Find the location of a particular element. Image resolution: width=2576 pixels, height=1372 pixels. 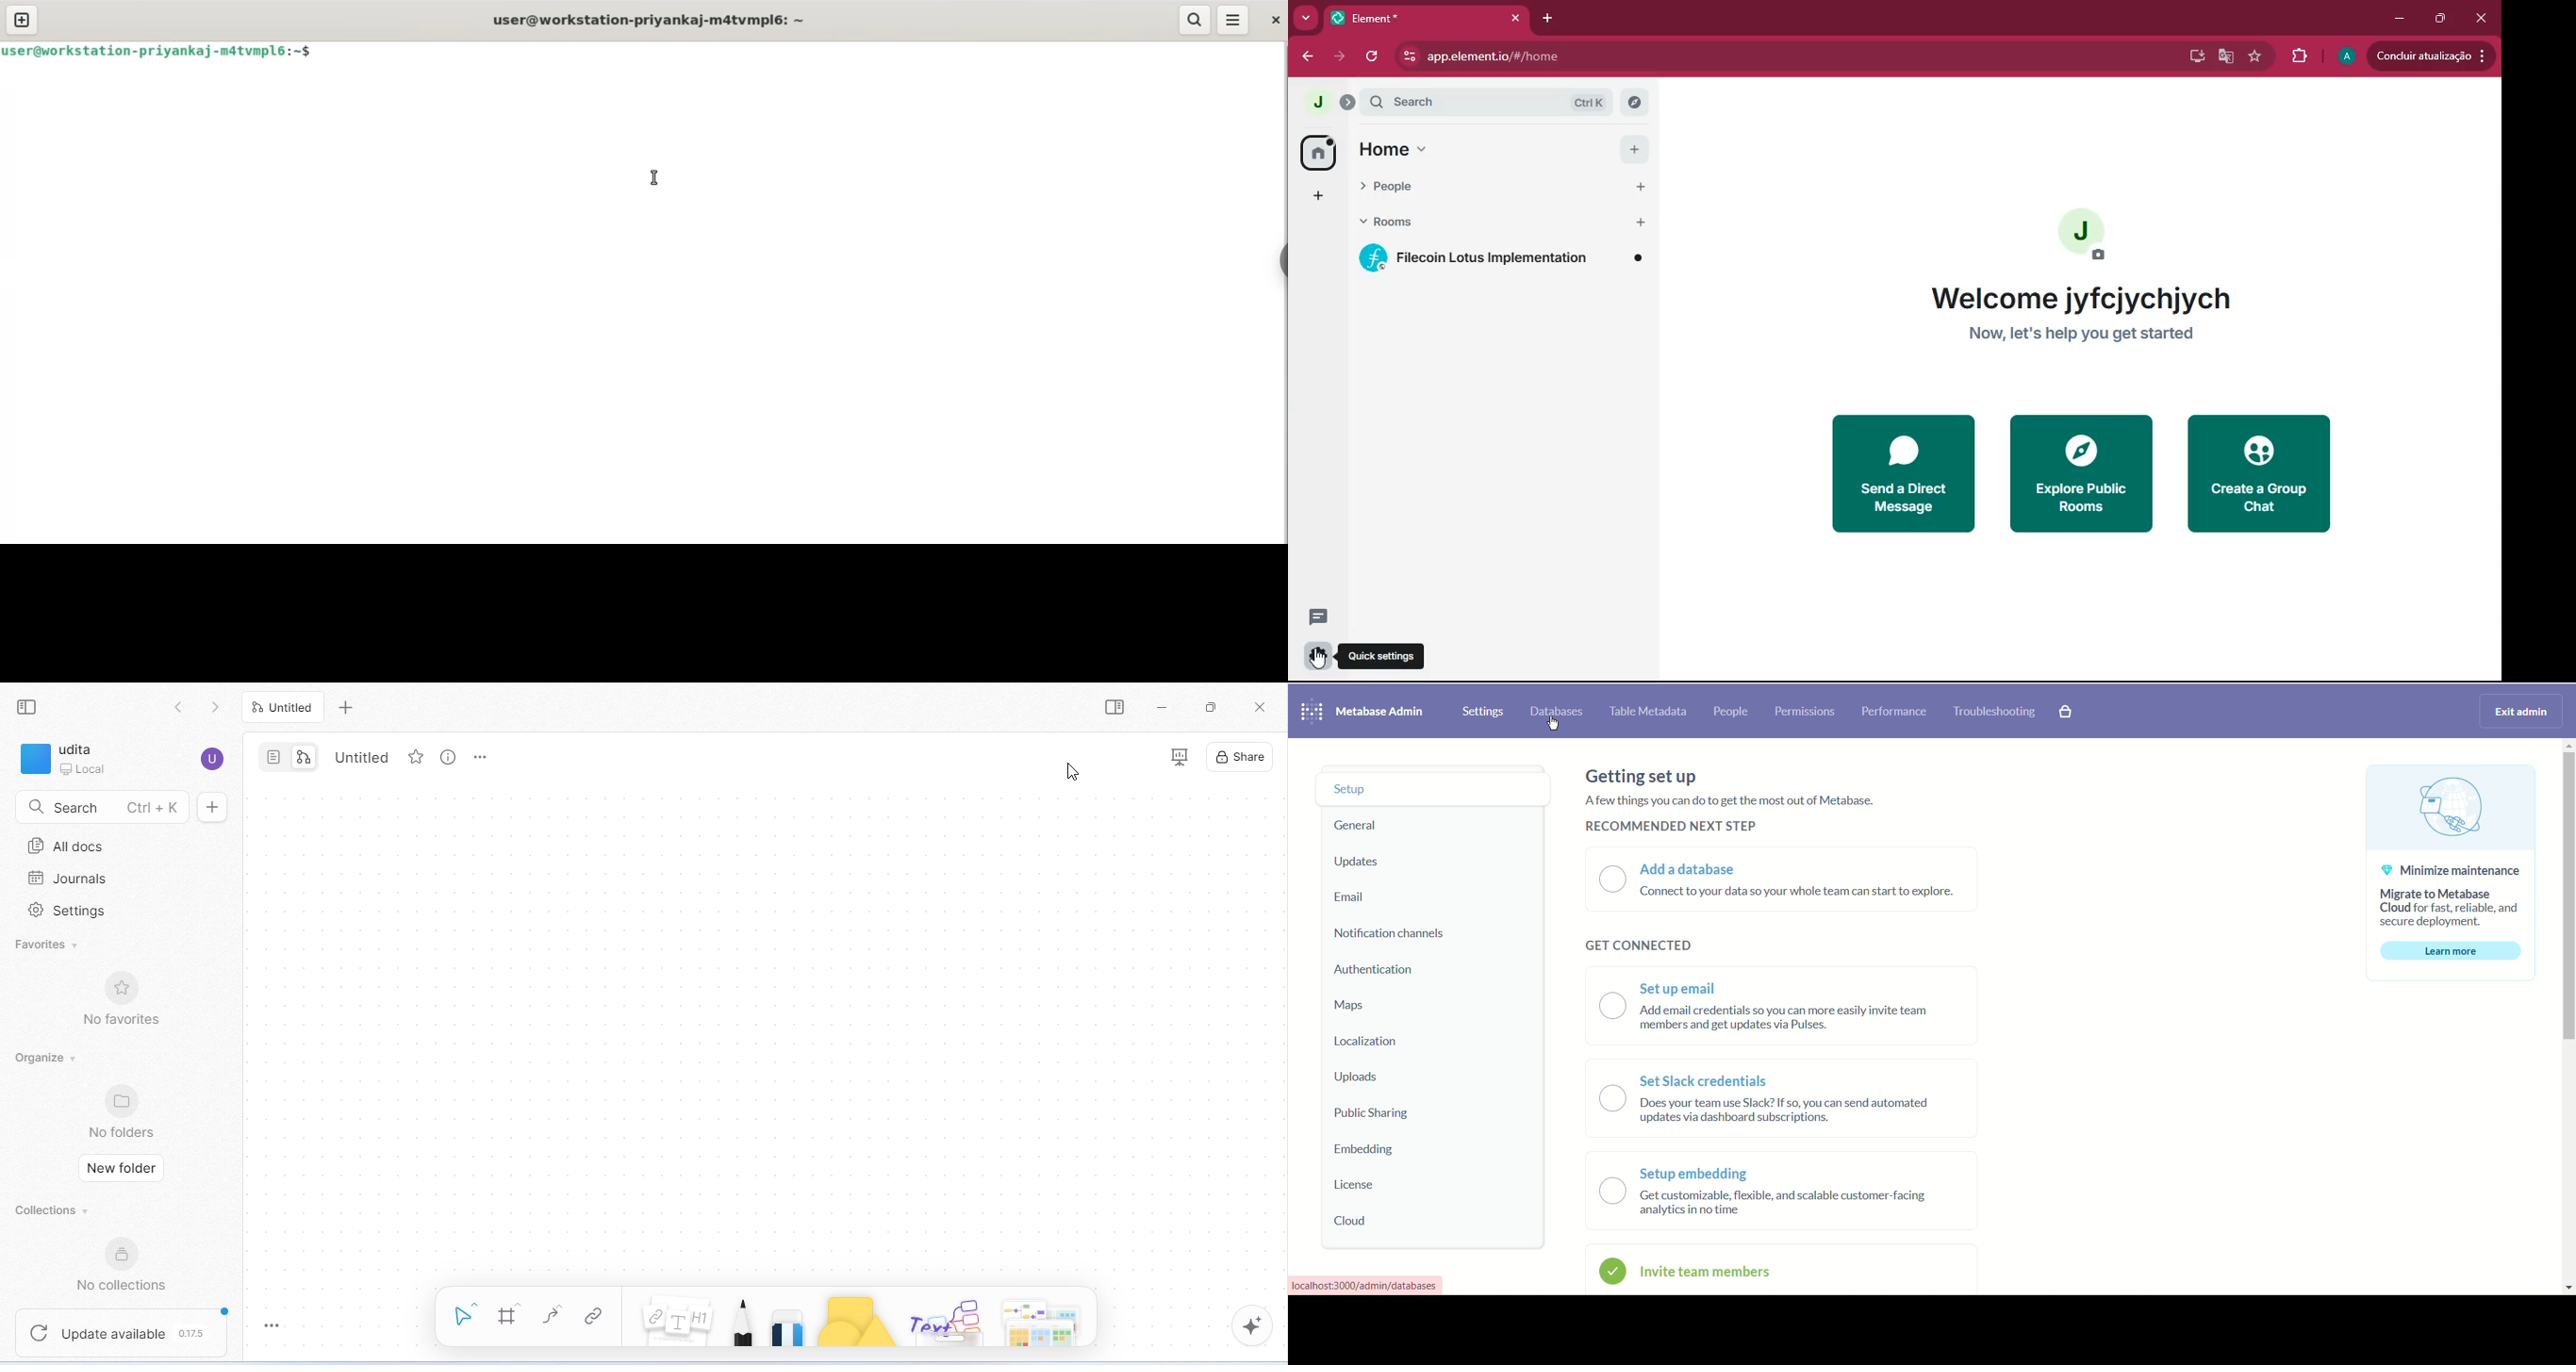

[U]) is located at coordinates (211, 759).